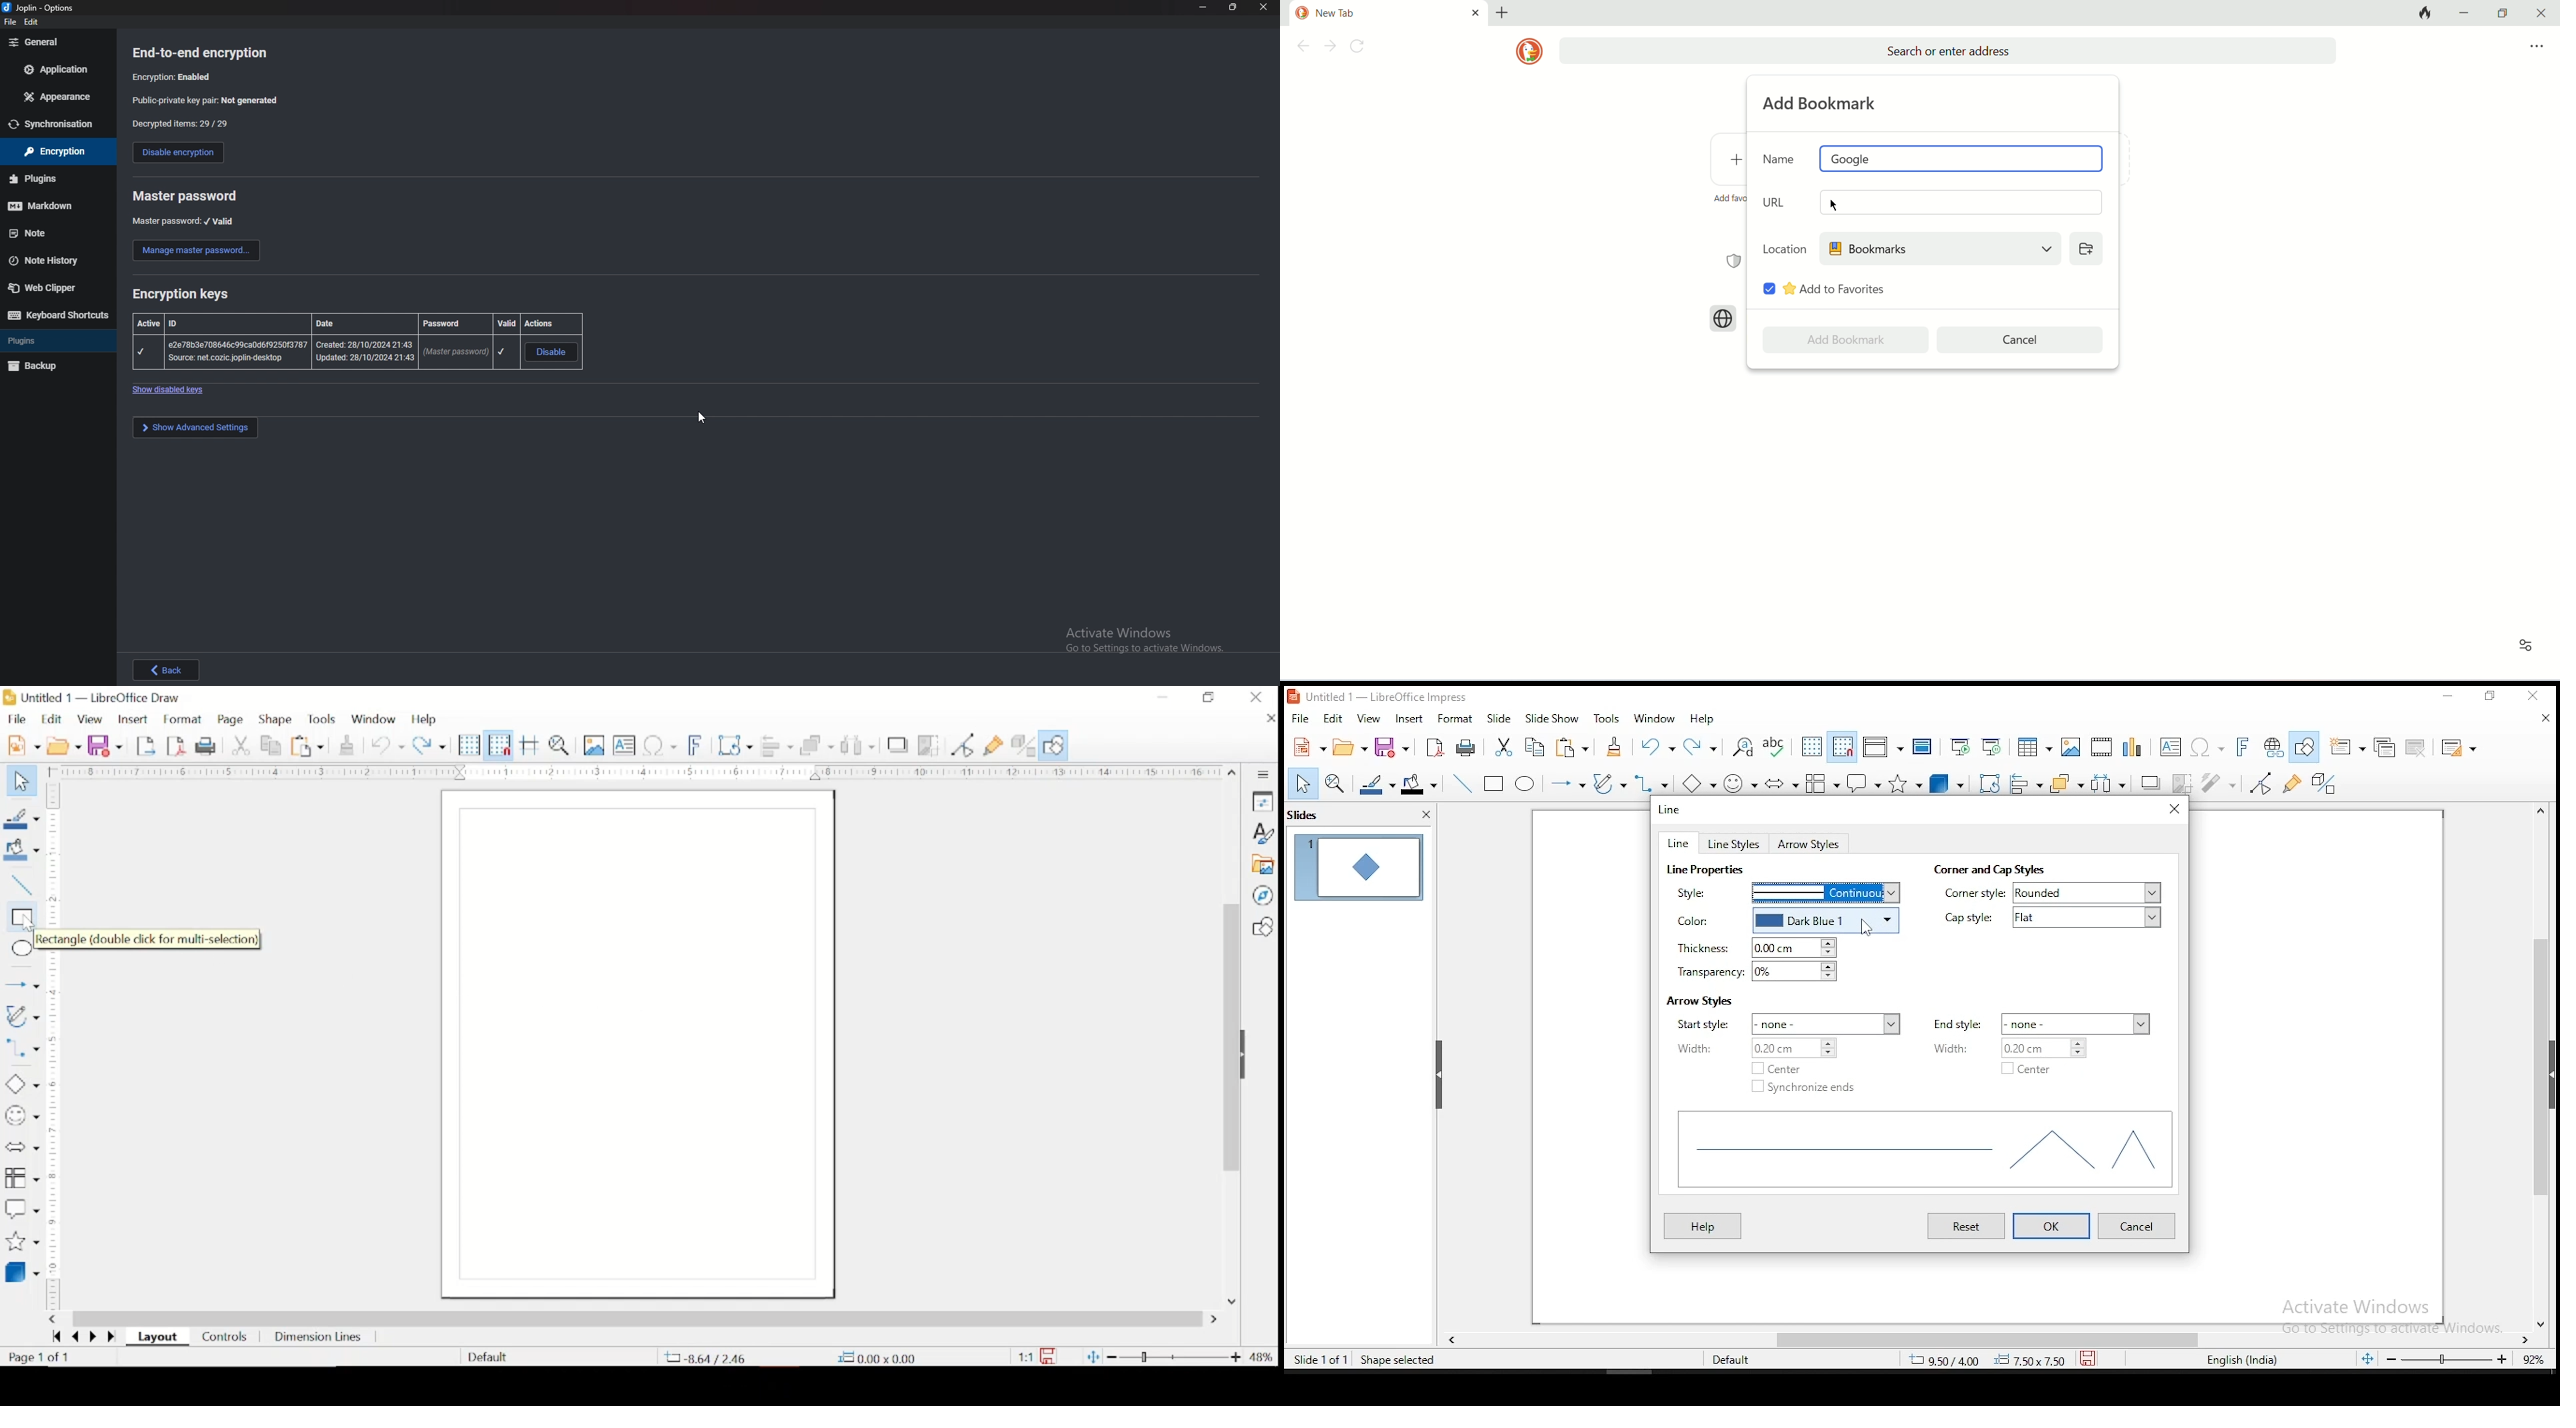  I want to click on tools, so click(321, 719).